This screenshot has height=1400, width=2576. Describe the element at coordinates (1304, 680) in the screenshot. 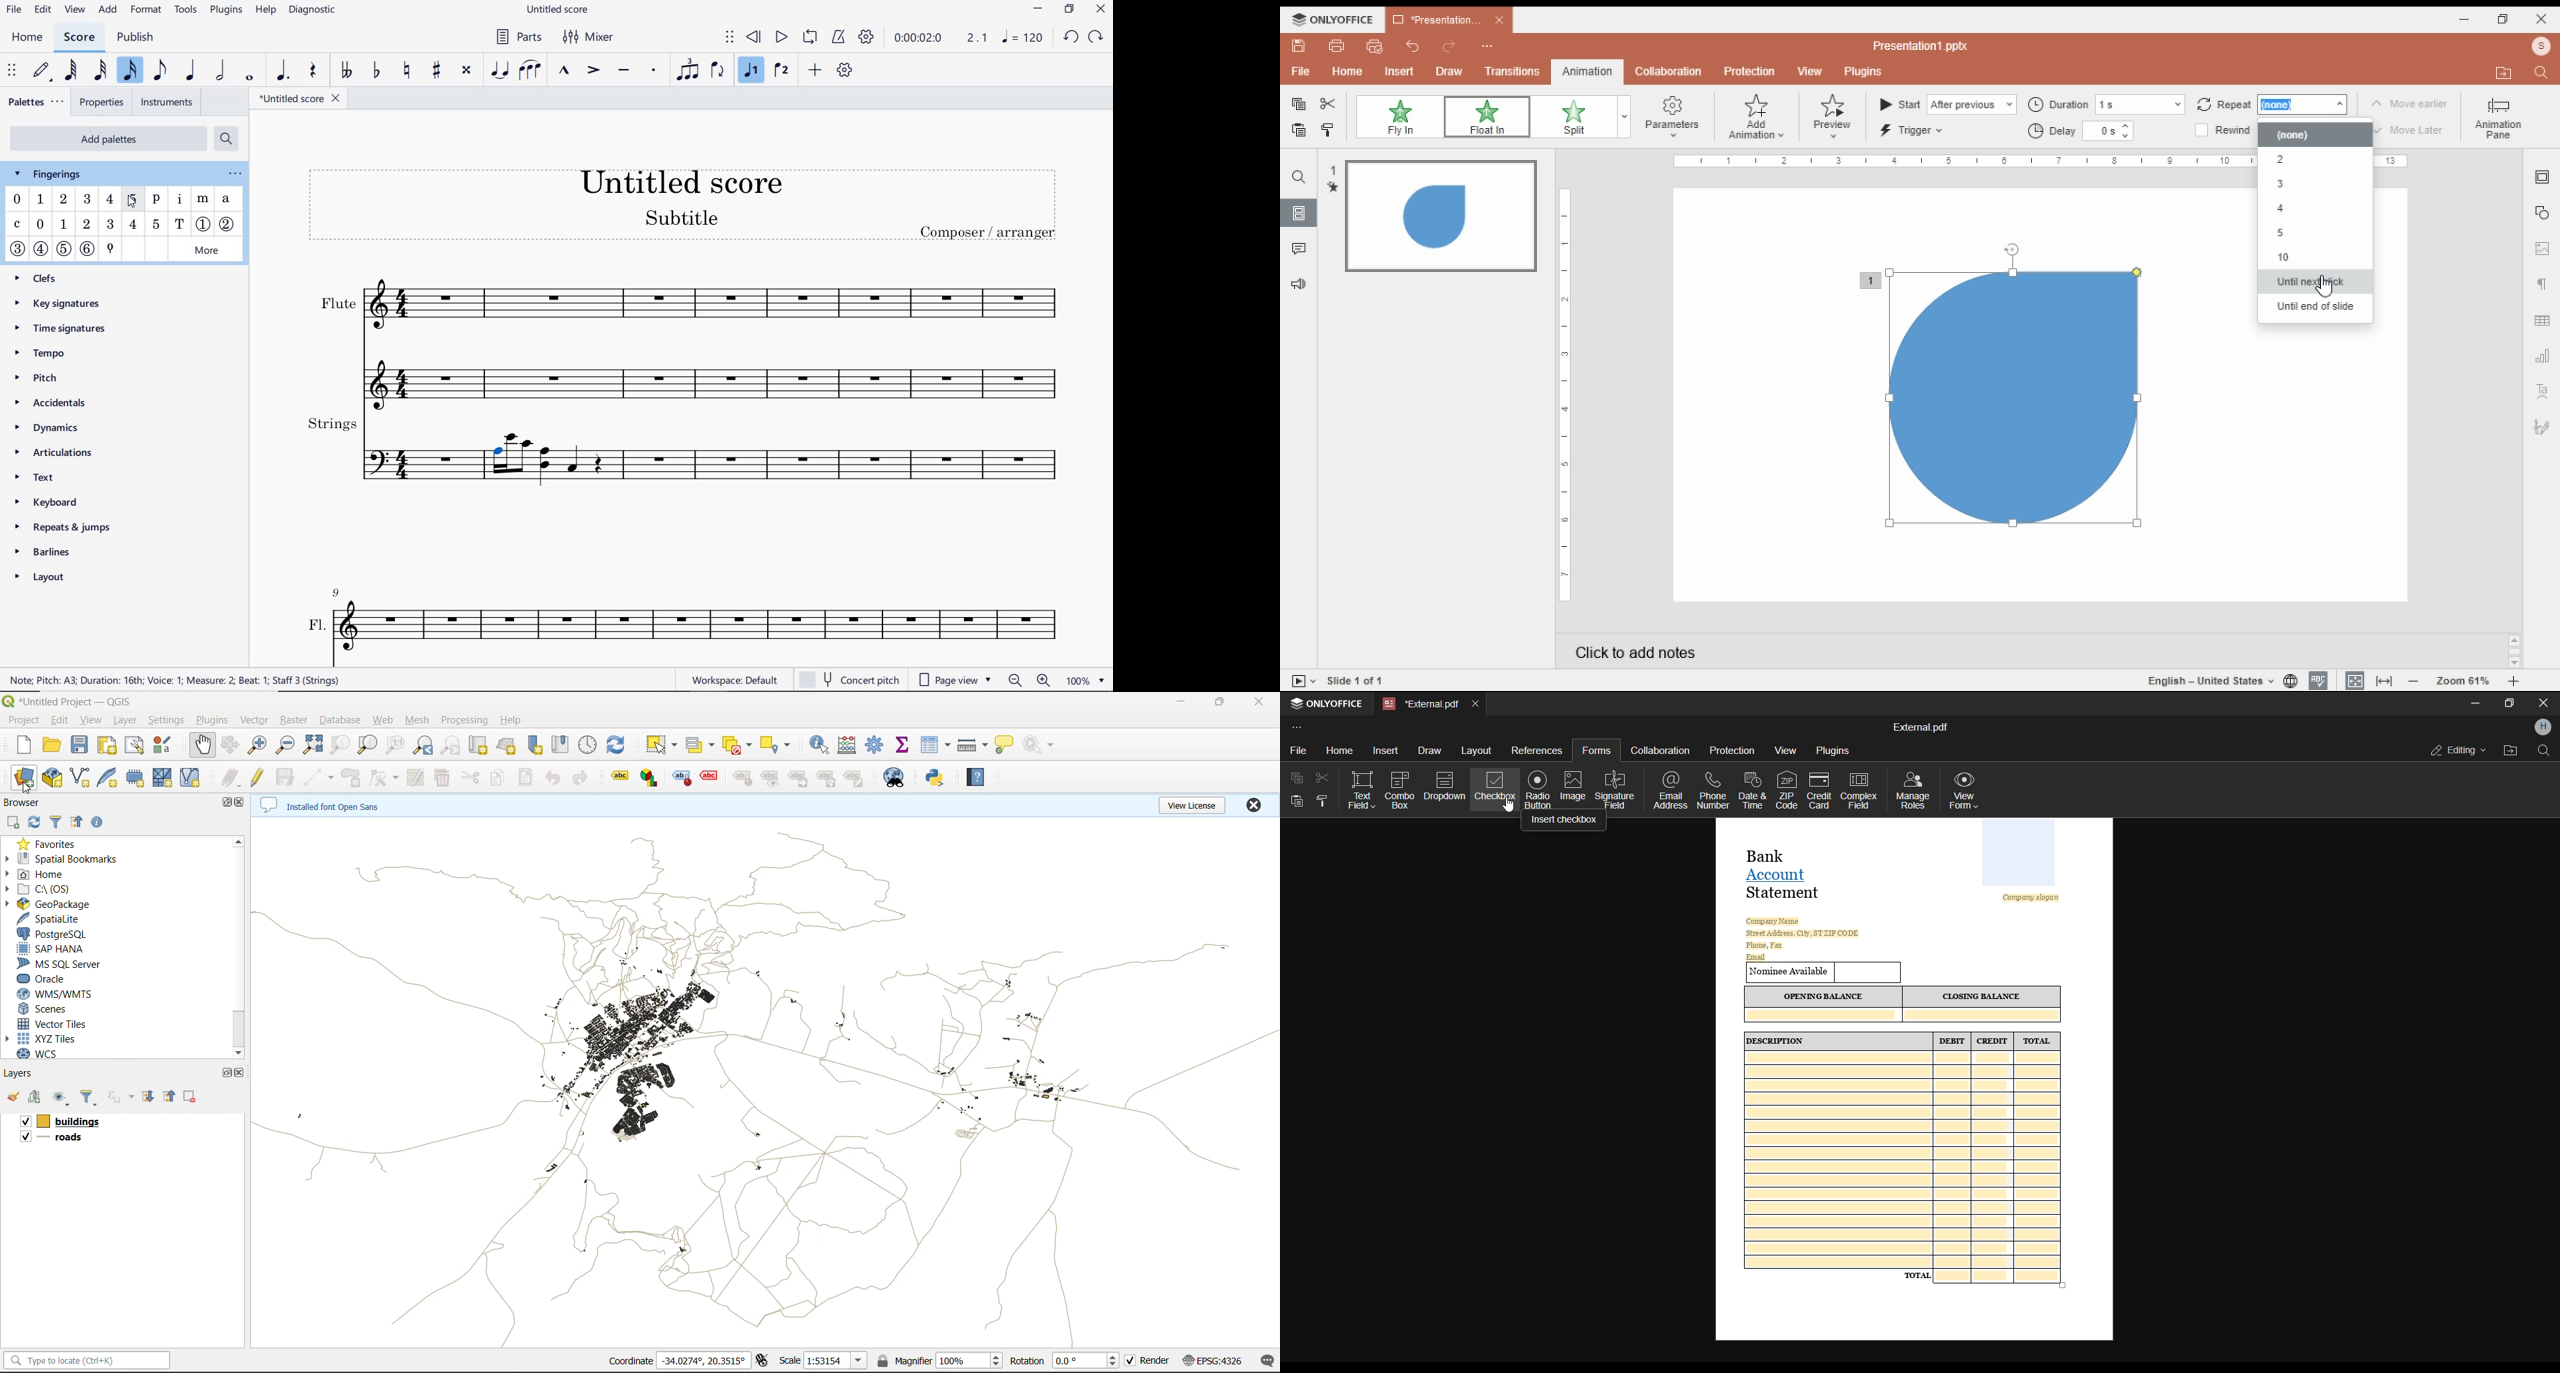

I see `start slide show` at that location.